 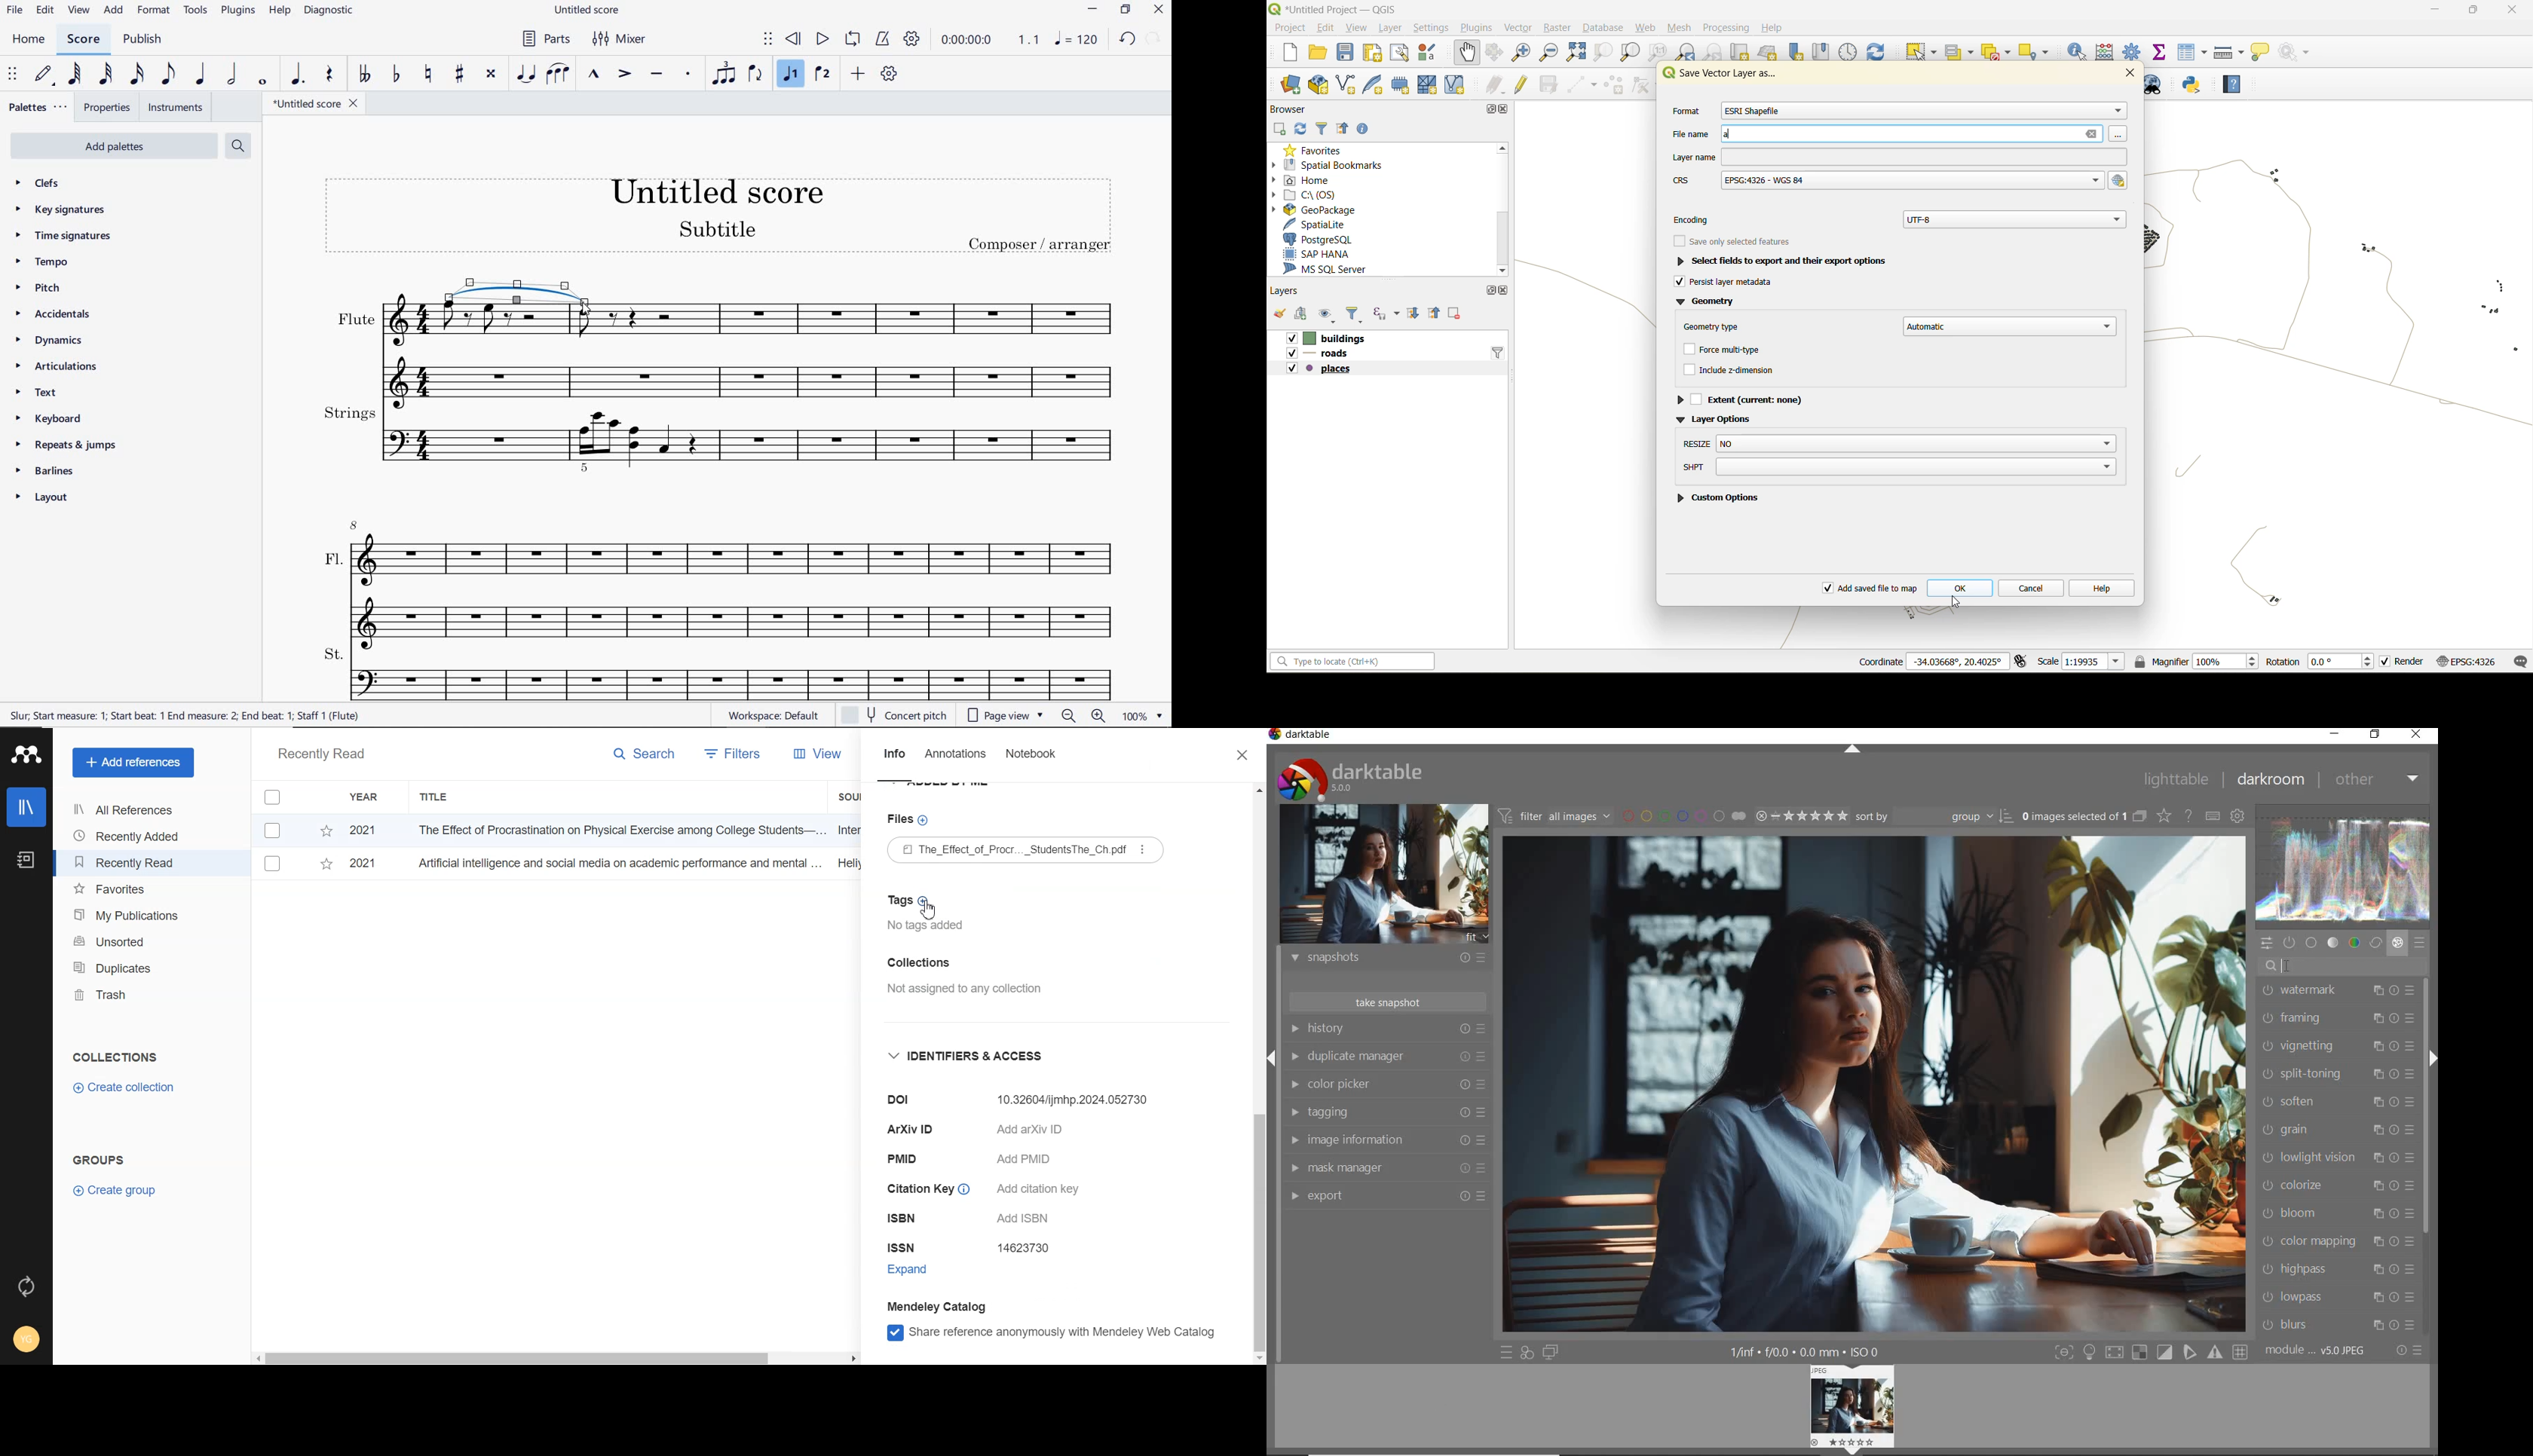 What do you see at coordinates (1849, 51) in the screenshot?
I see `control panel` at bounding box center [1849, 51].